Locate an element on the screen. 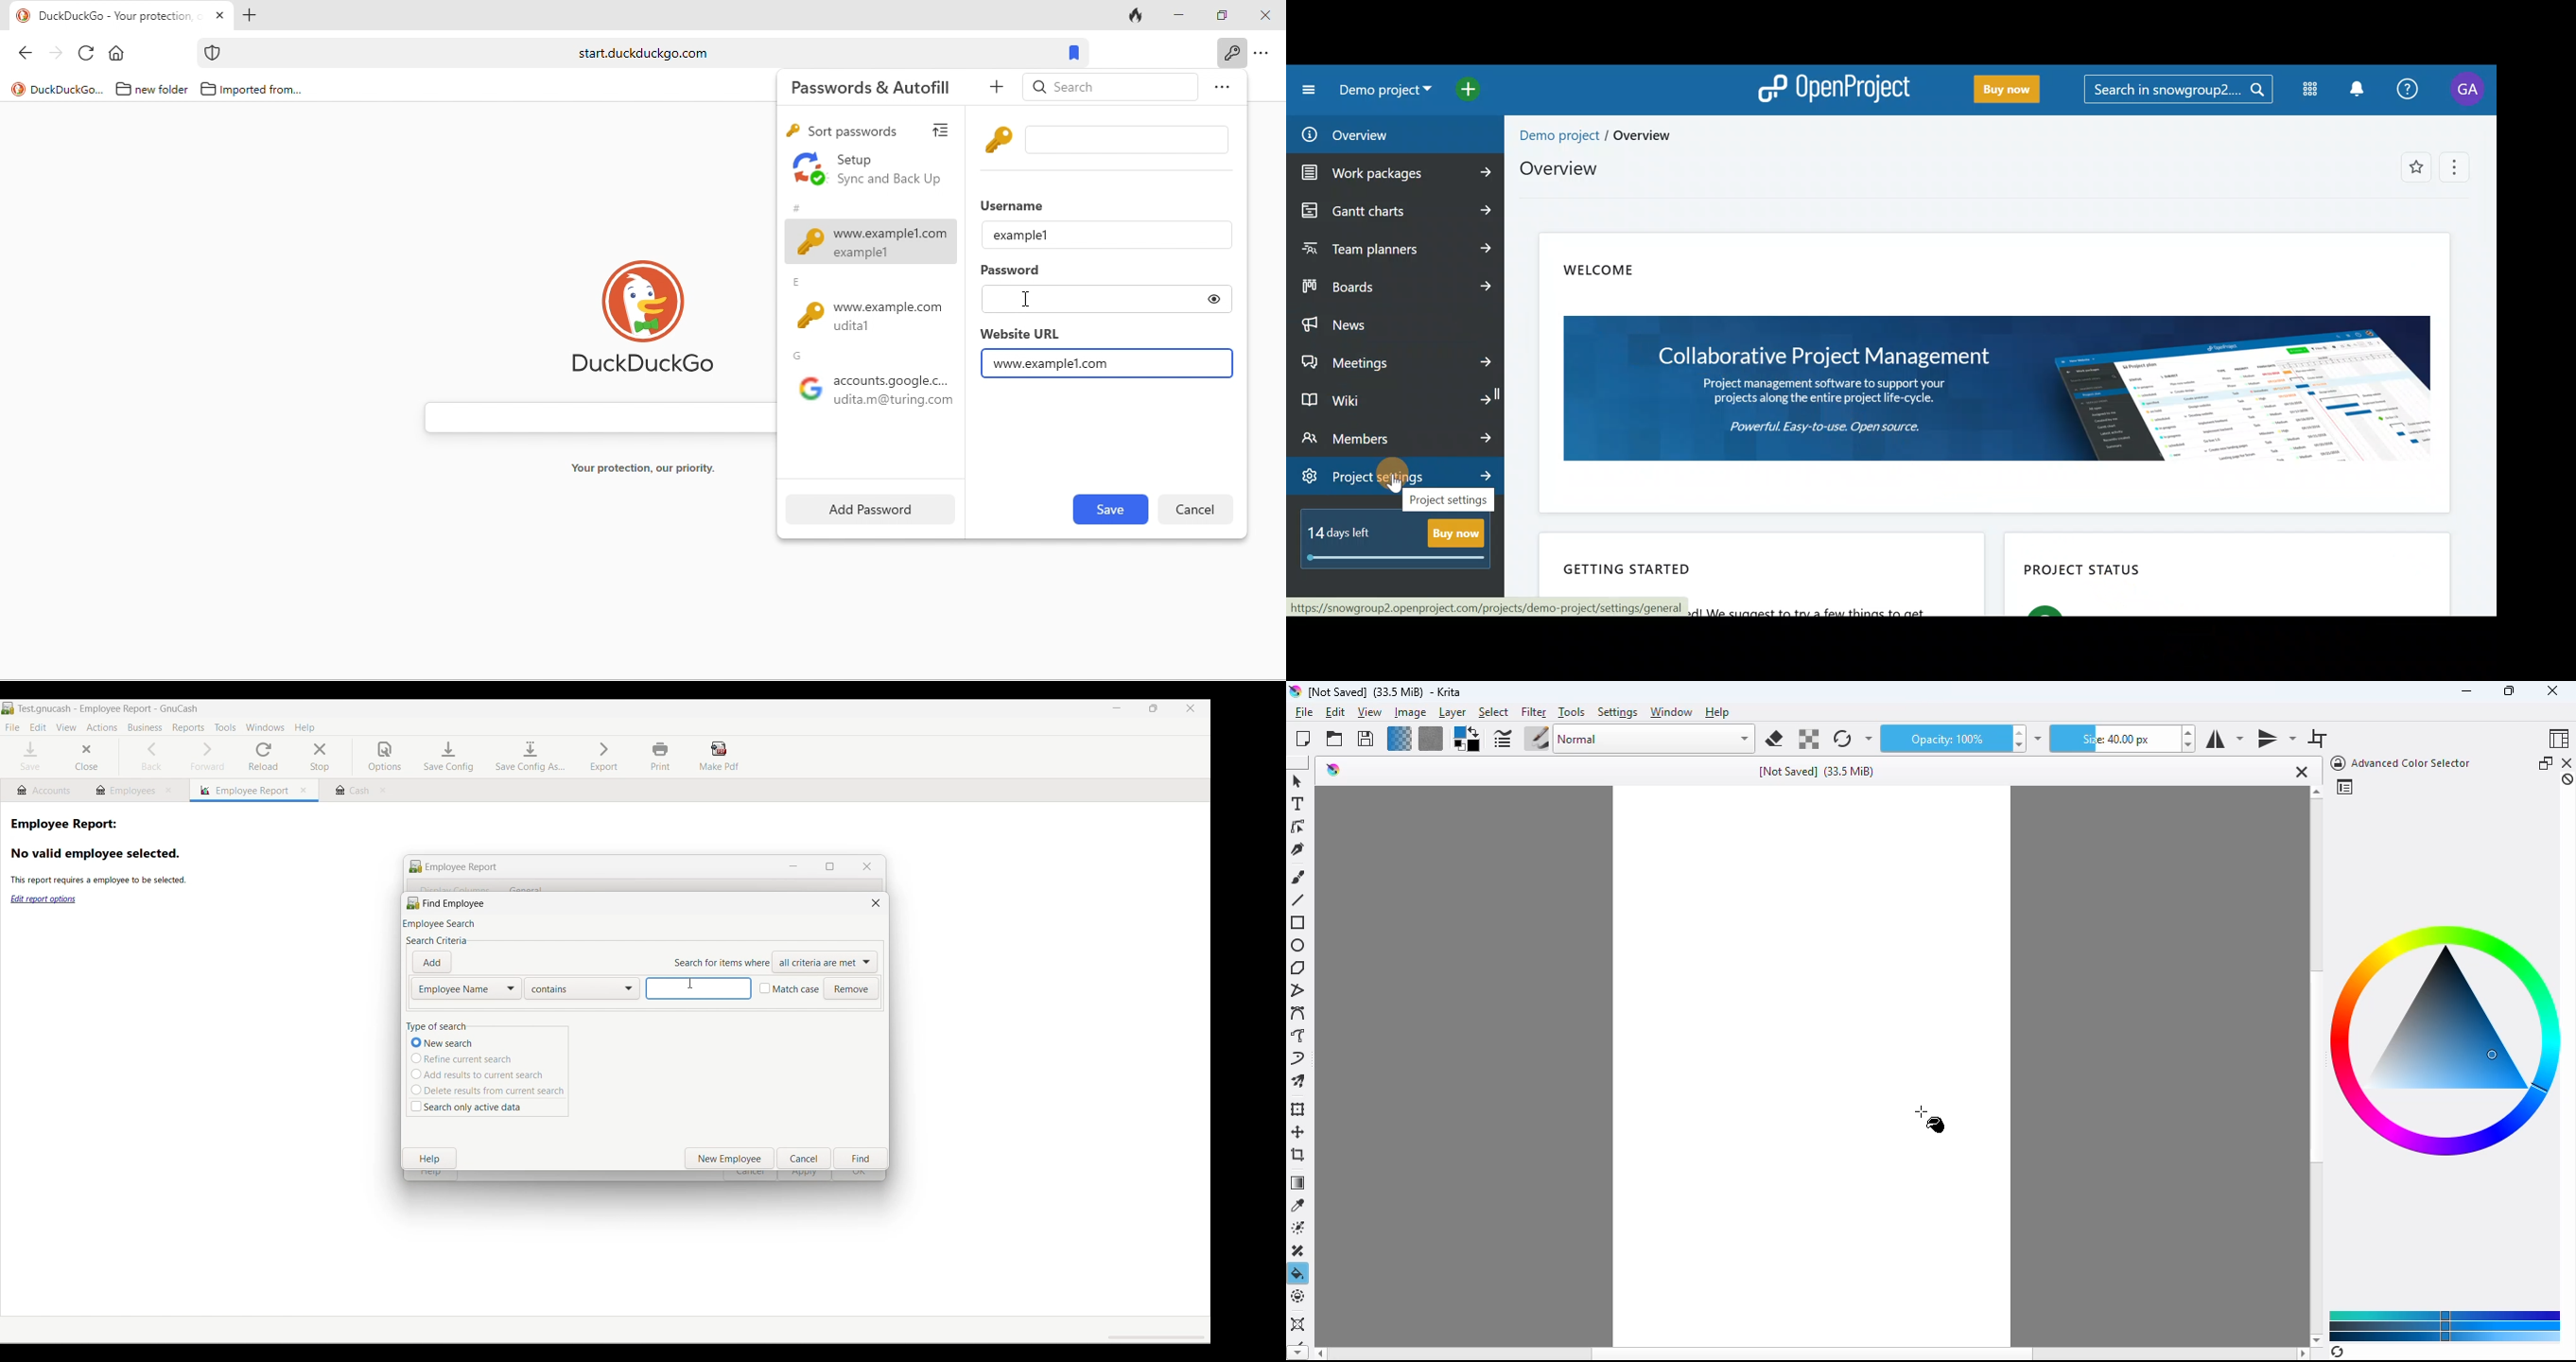 The width and height of the screenshot is (2576, 1372). dynamic brush tool is located at coordinates (1297, 1058).